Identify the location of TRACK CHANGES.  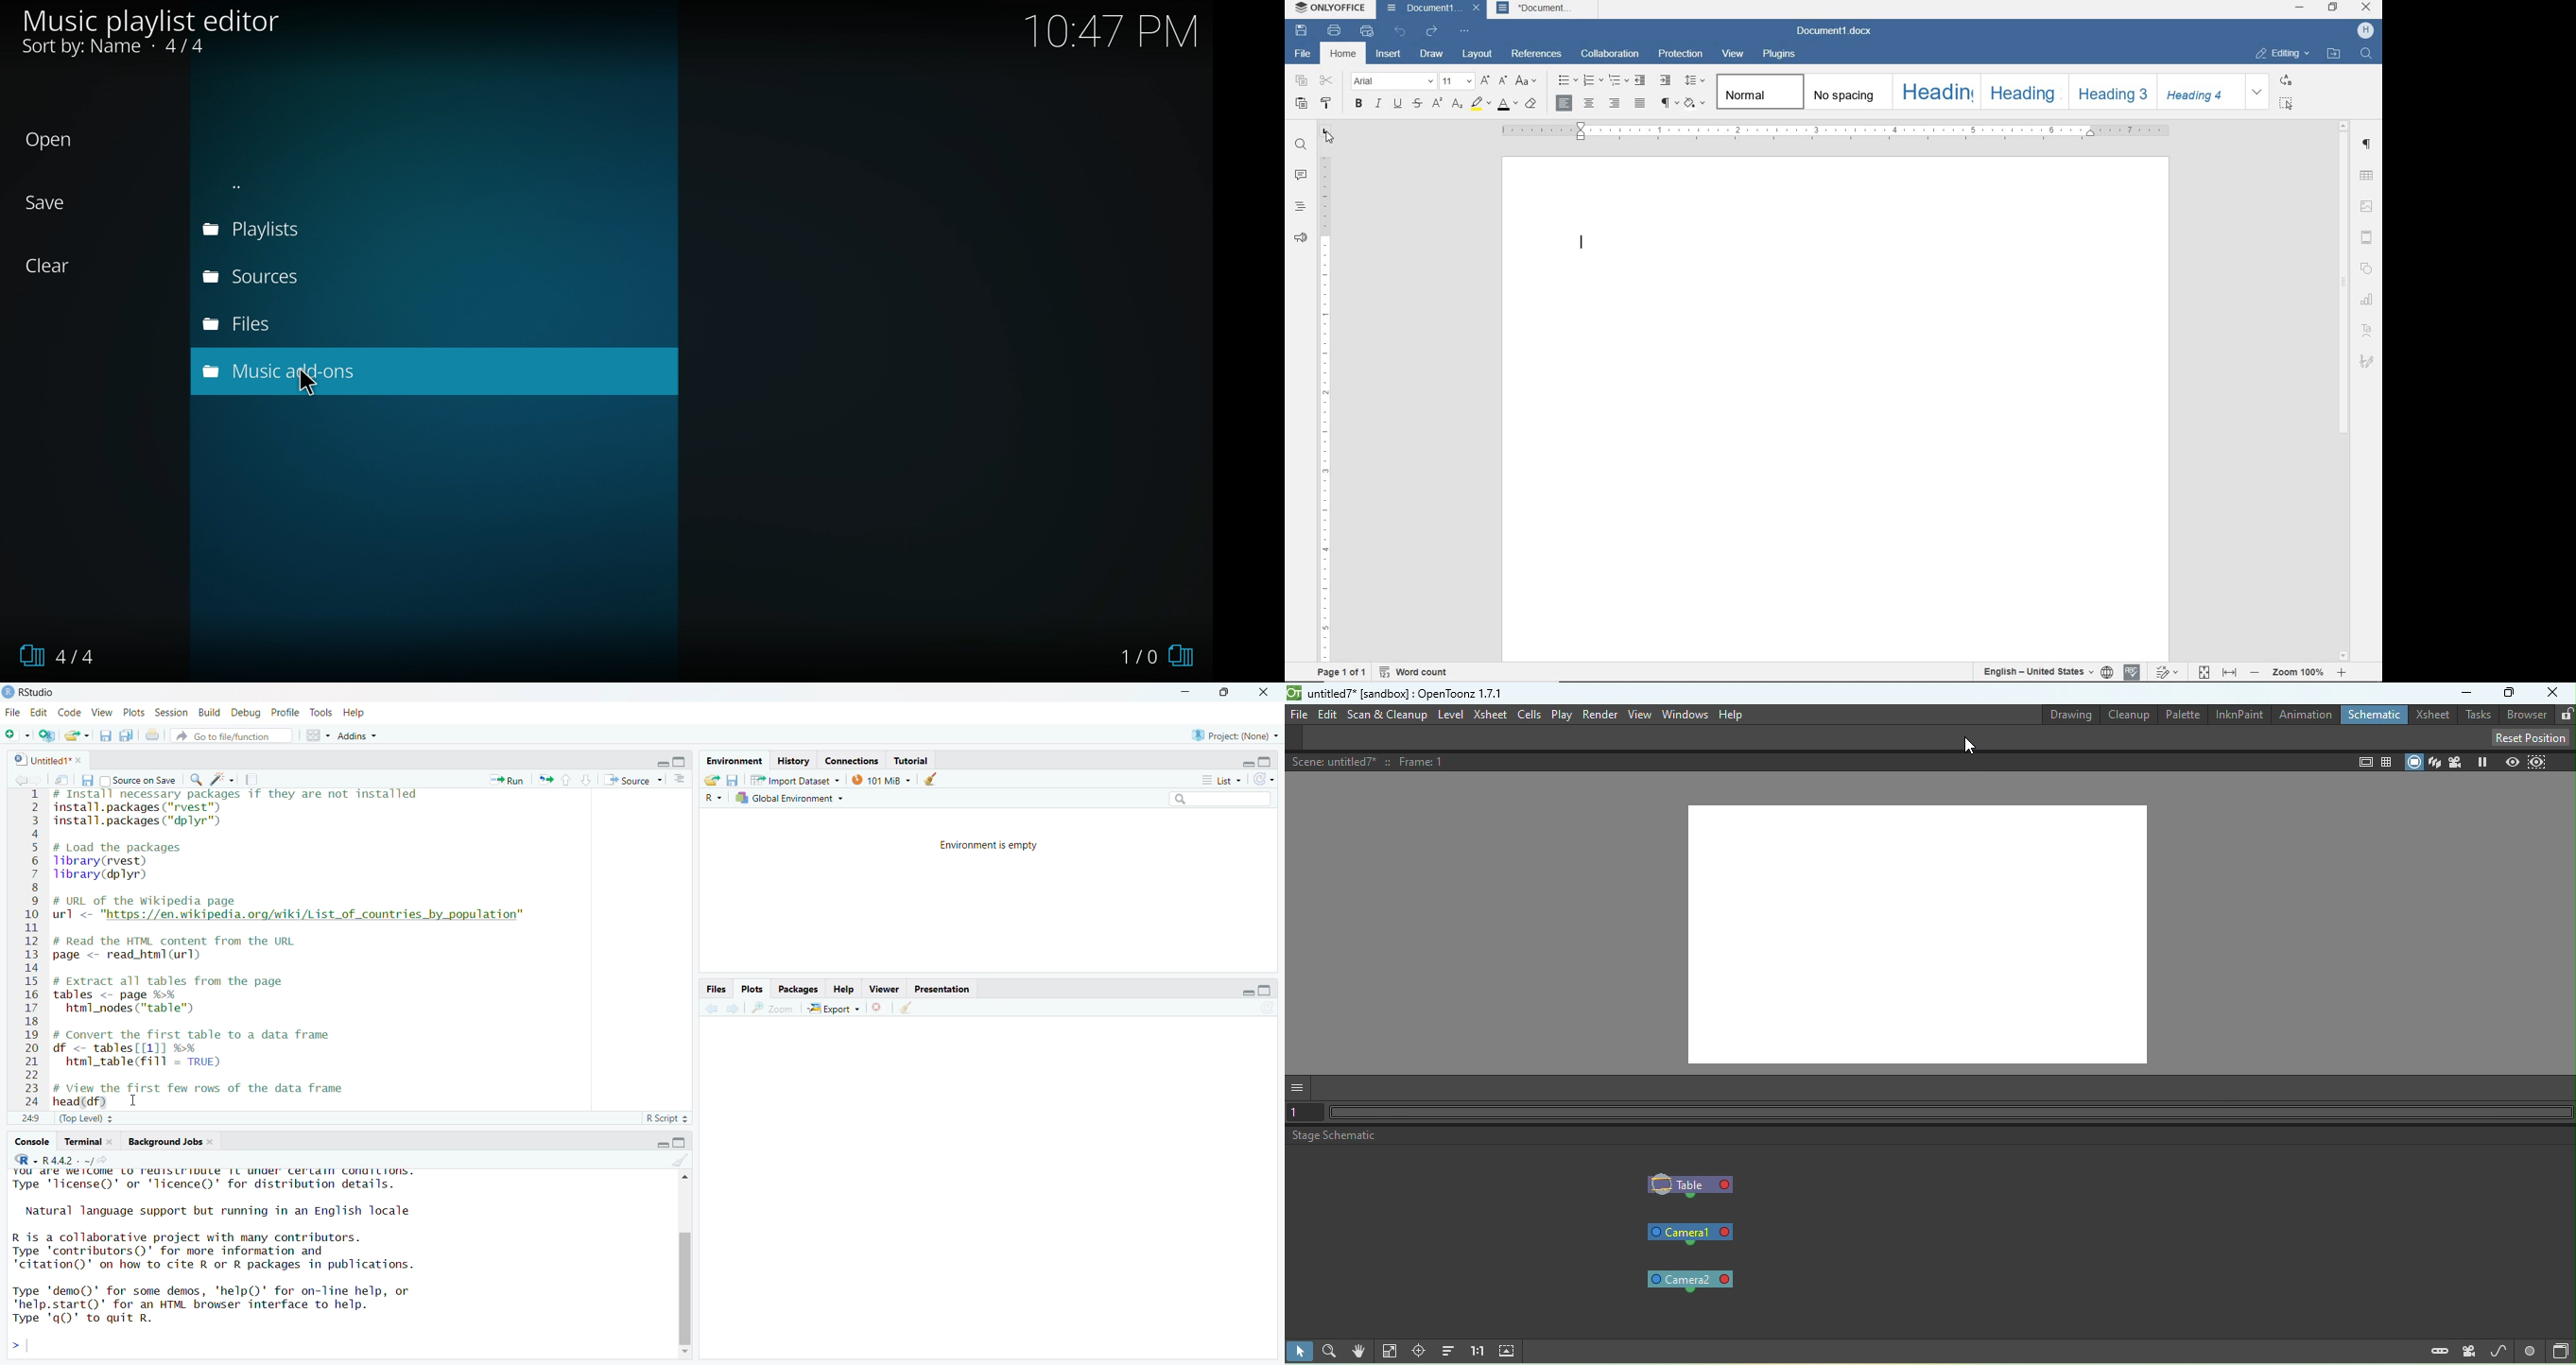
(2165, 673).